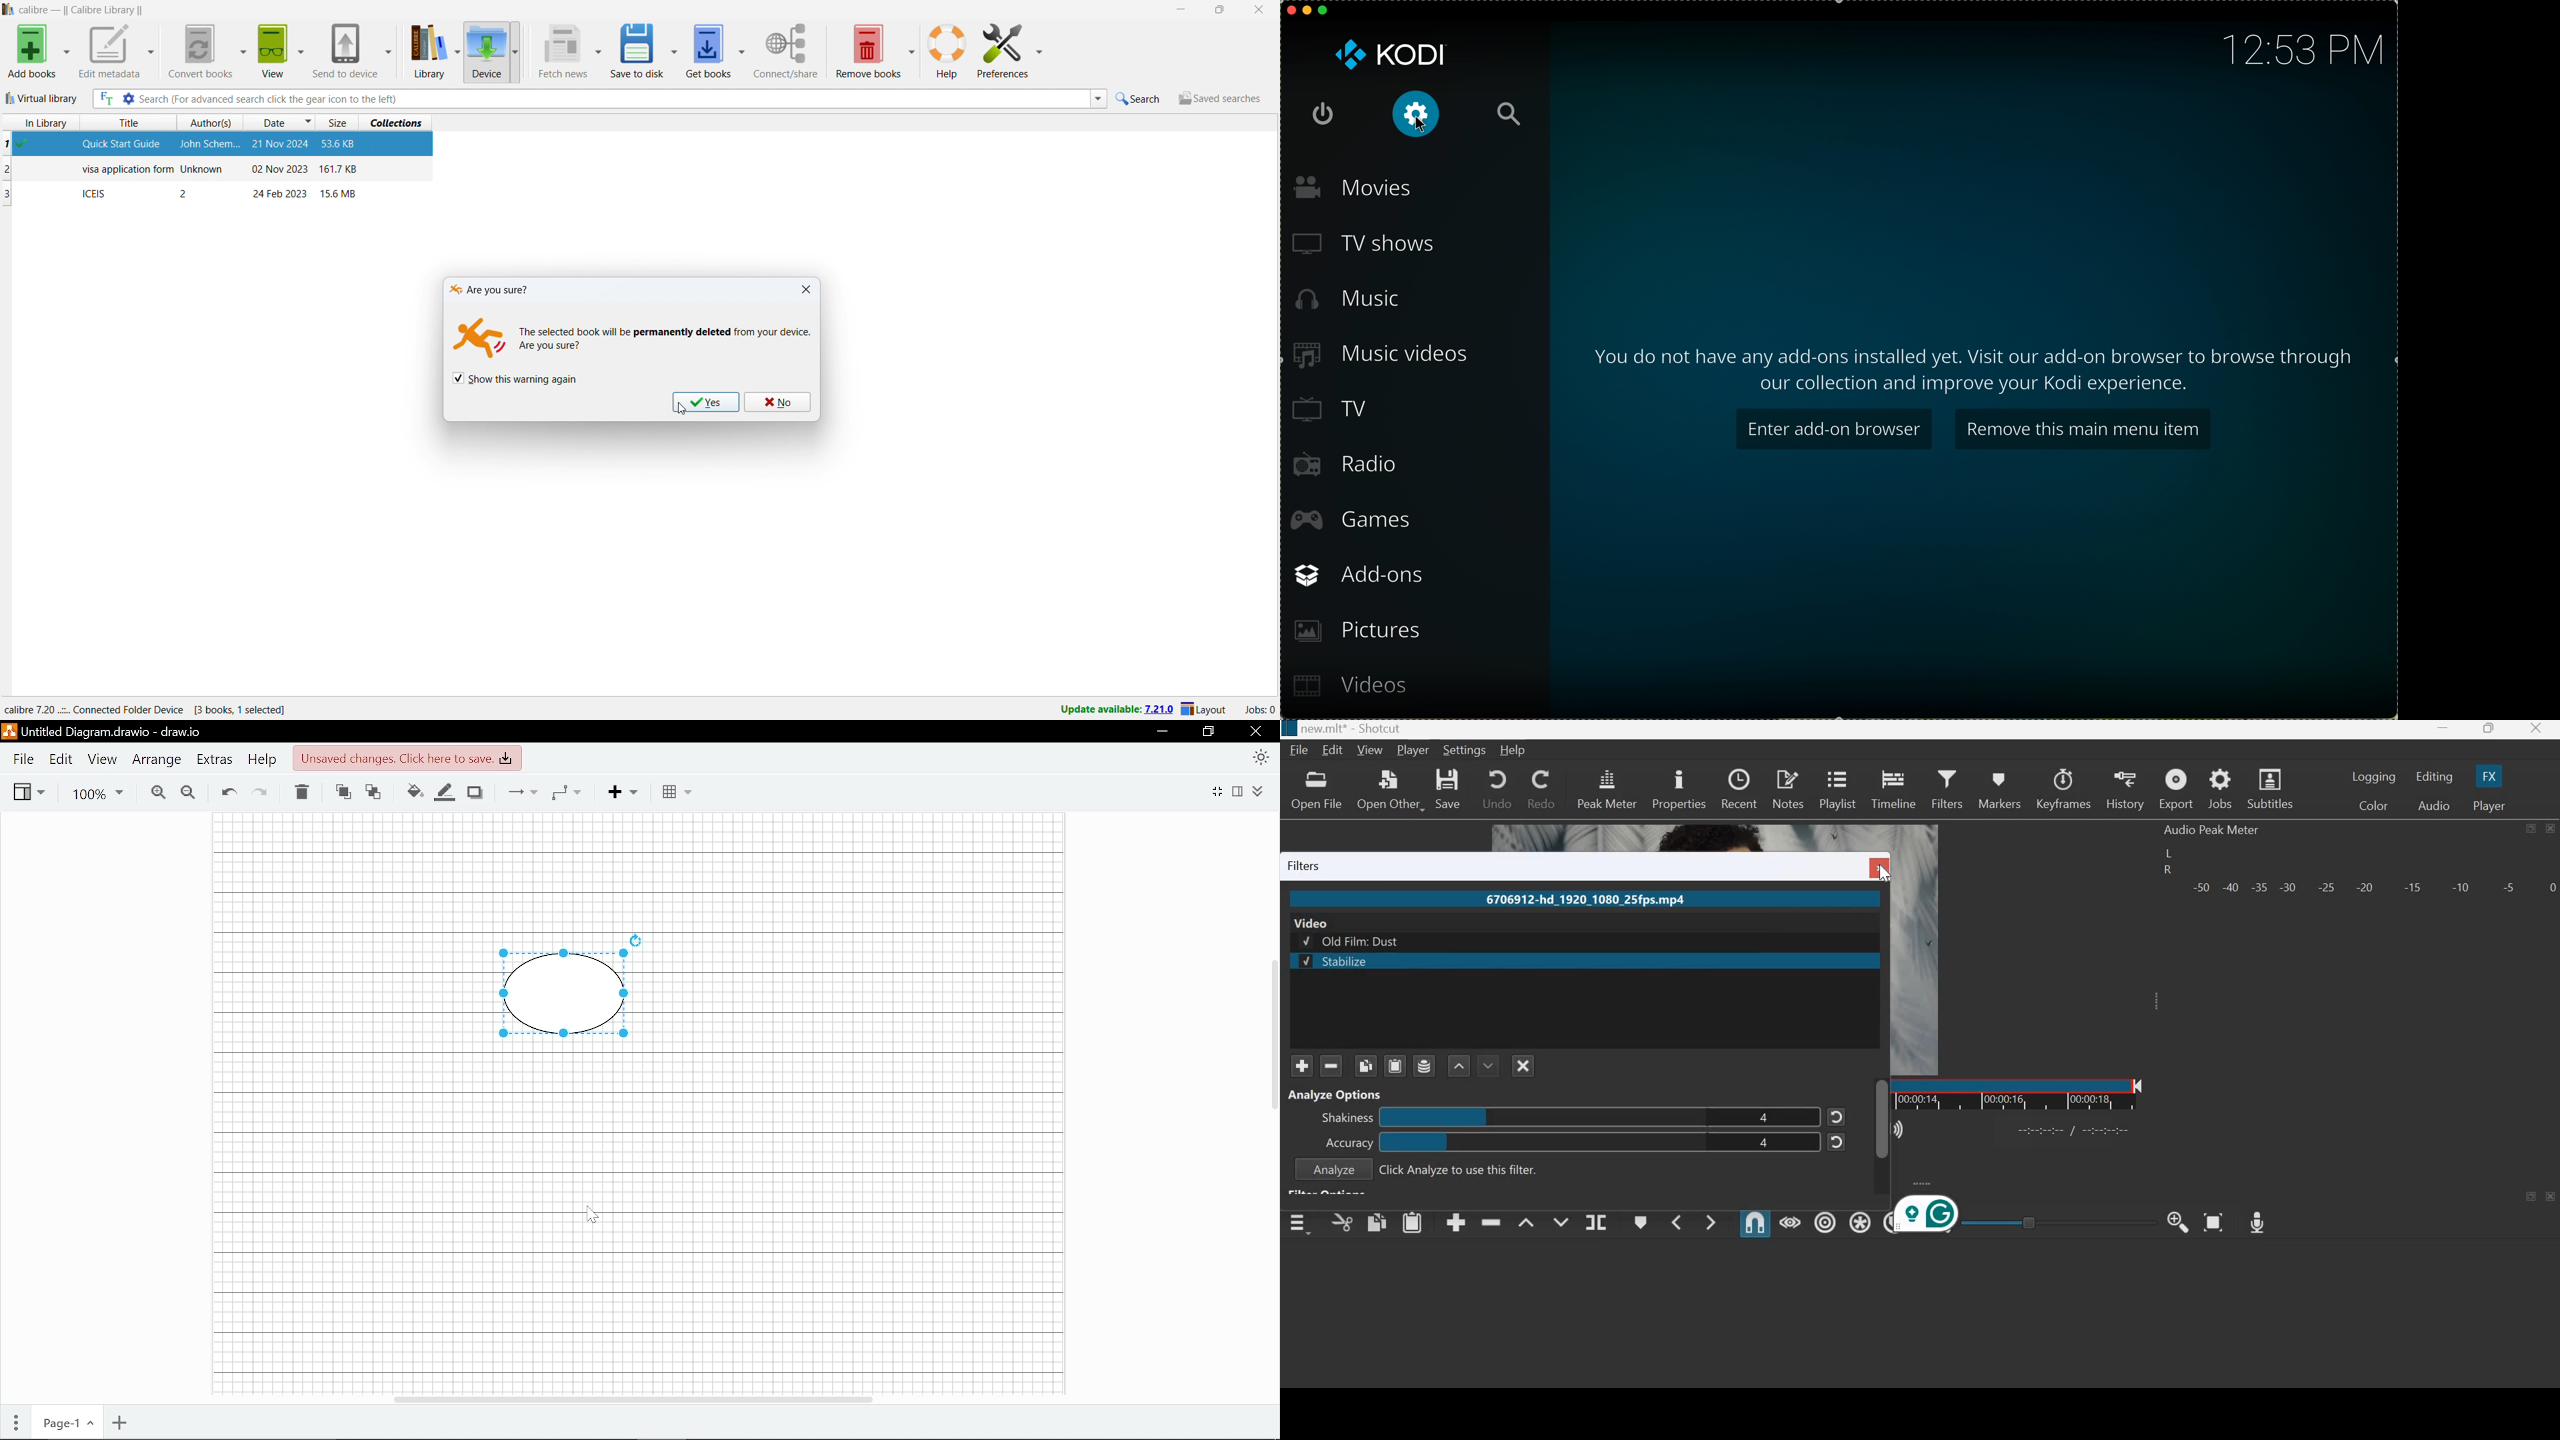 Image resolution: width=2576 pixels, height=1456 pixels. What do you see at coordinates (1257, 9) in the screenshot?
I see `close` at bounding box center [1257, 9].